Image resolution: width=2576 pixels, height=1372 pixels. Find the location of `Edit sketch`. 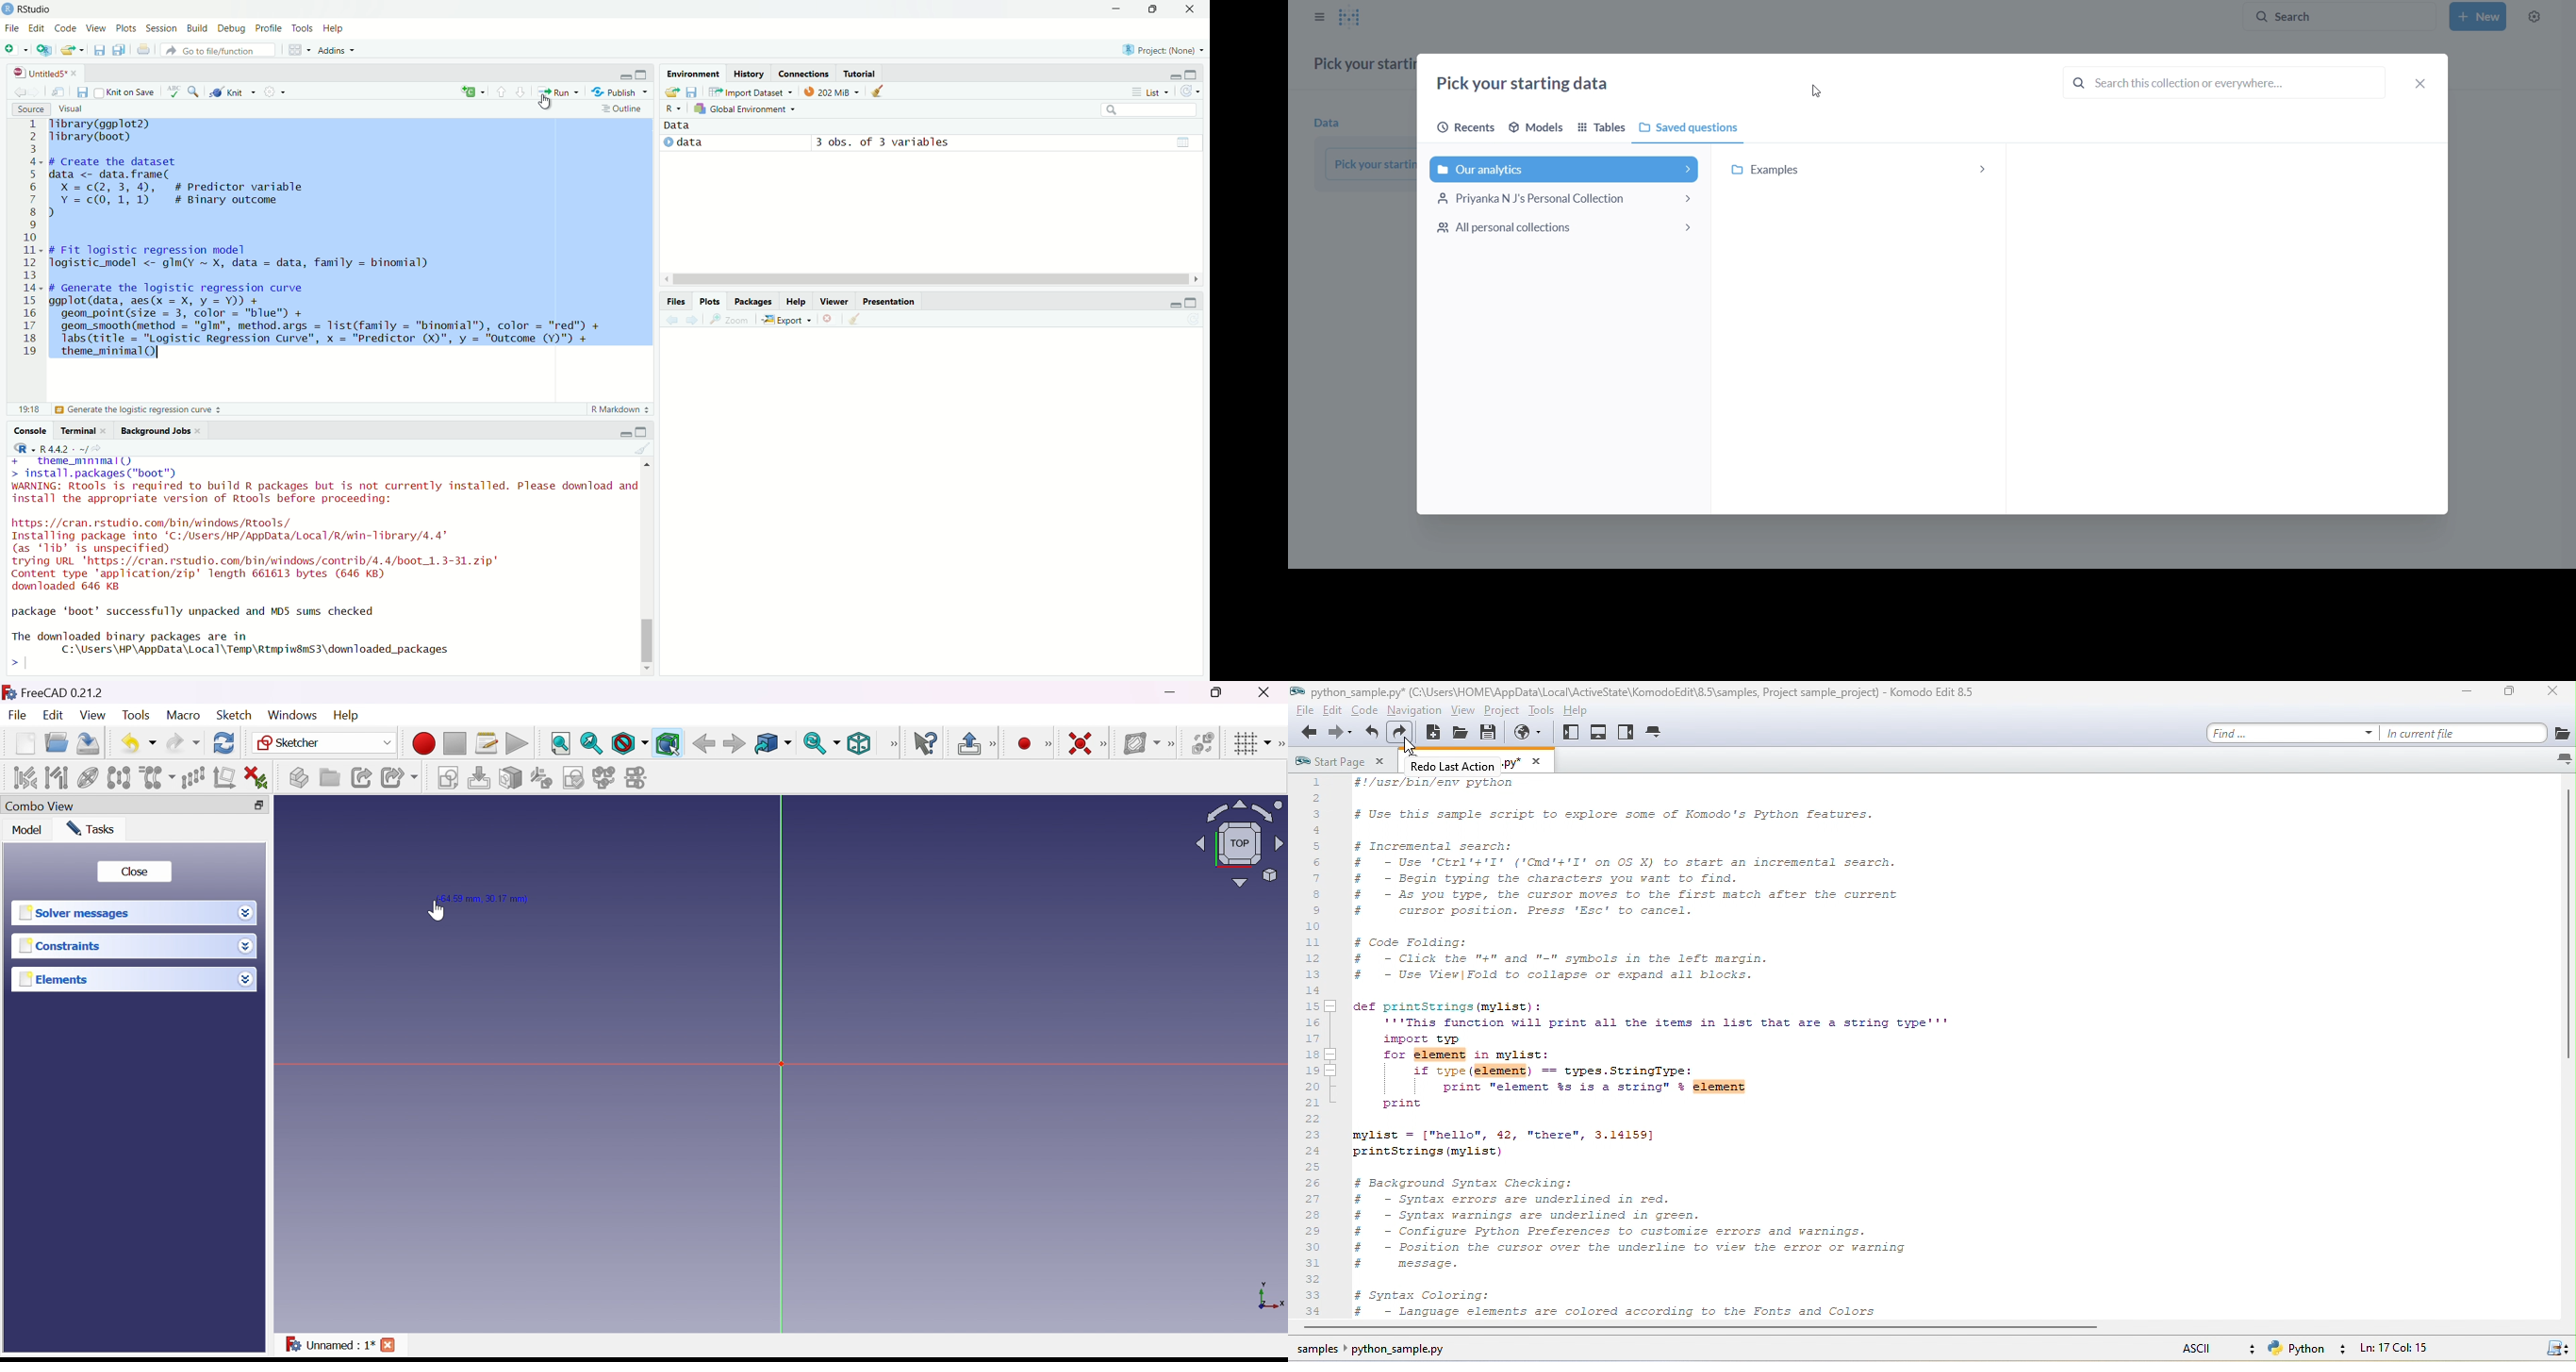

Edit sketch is located at coordinates (478, 778).